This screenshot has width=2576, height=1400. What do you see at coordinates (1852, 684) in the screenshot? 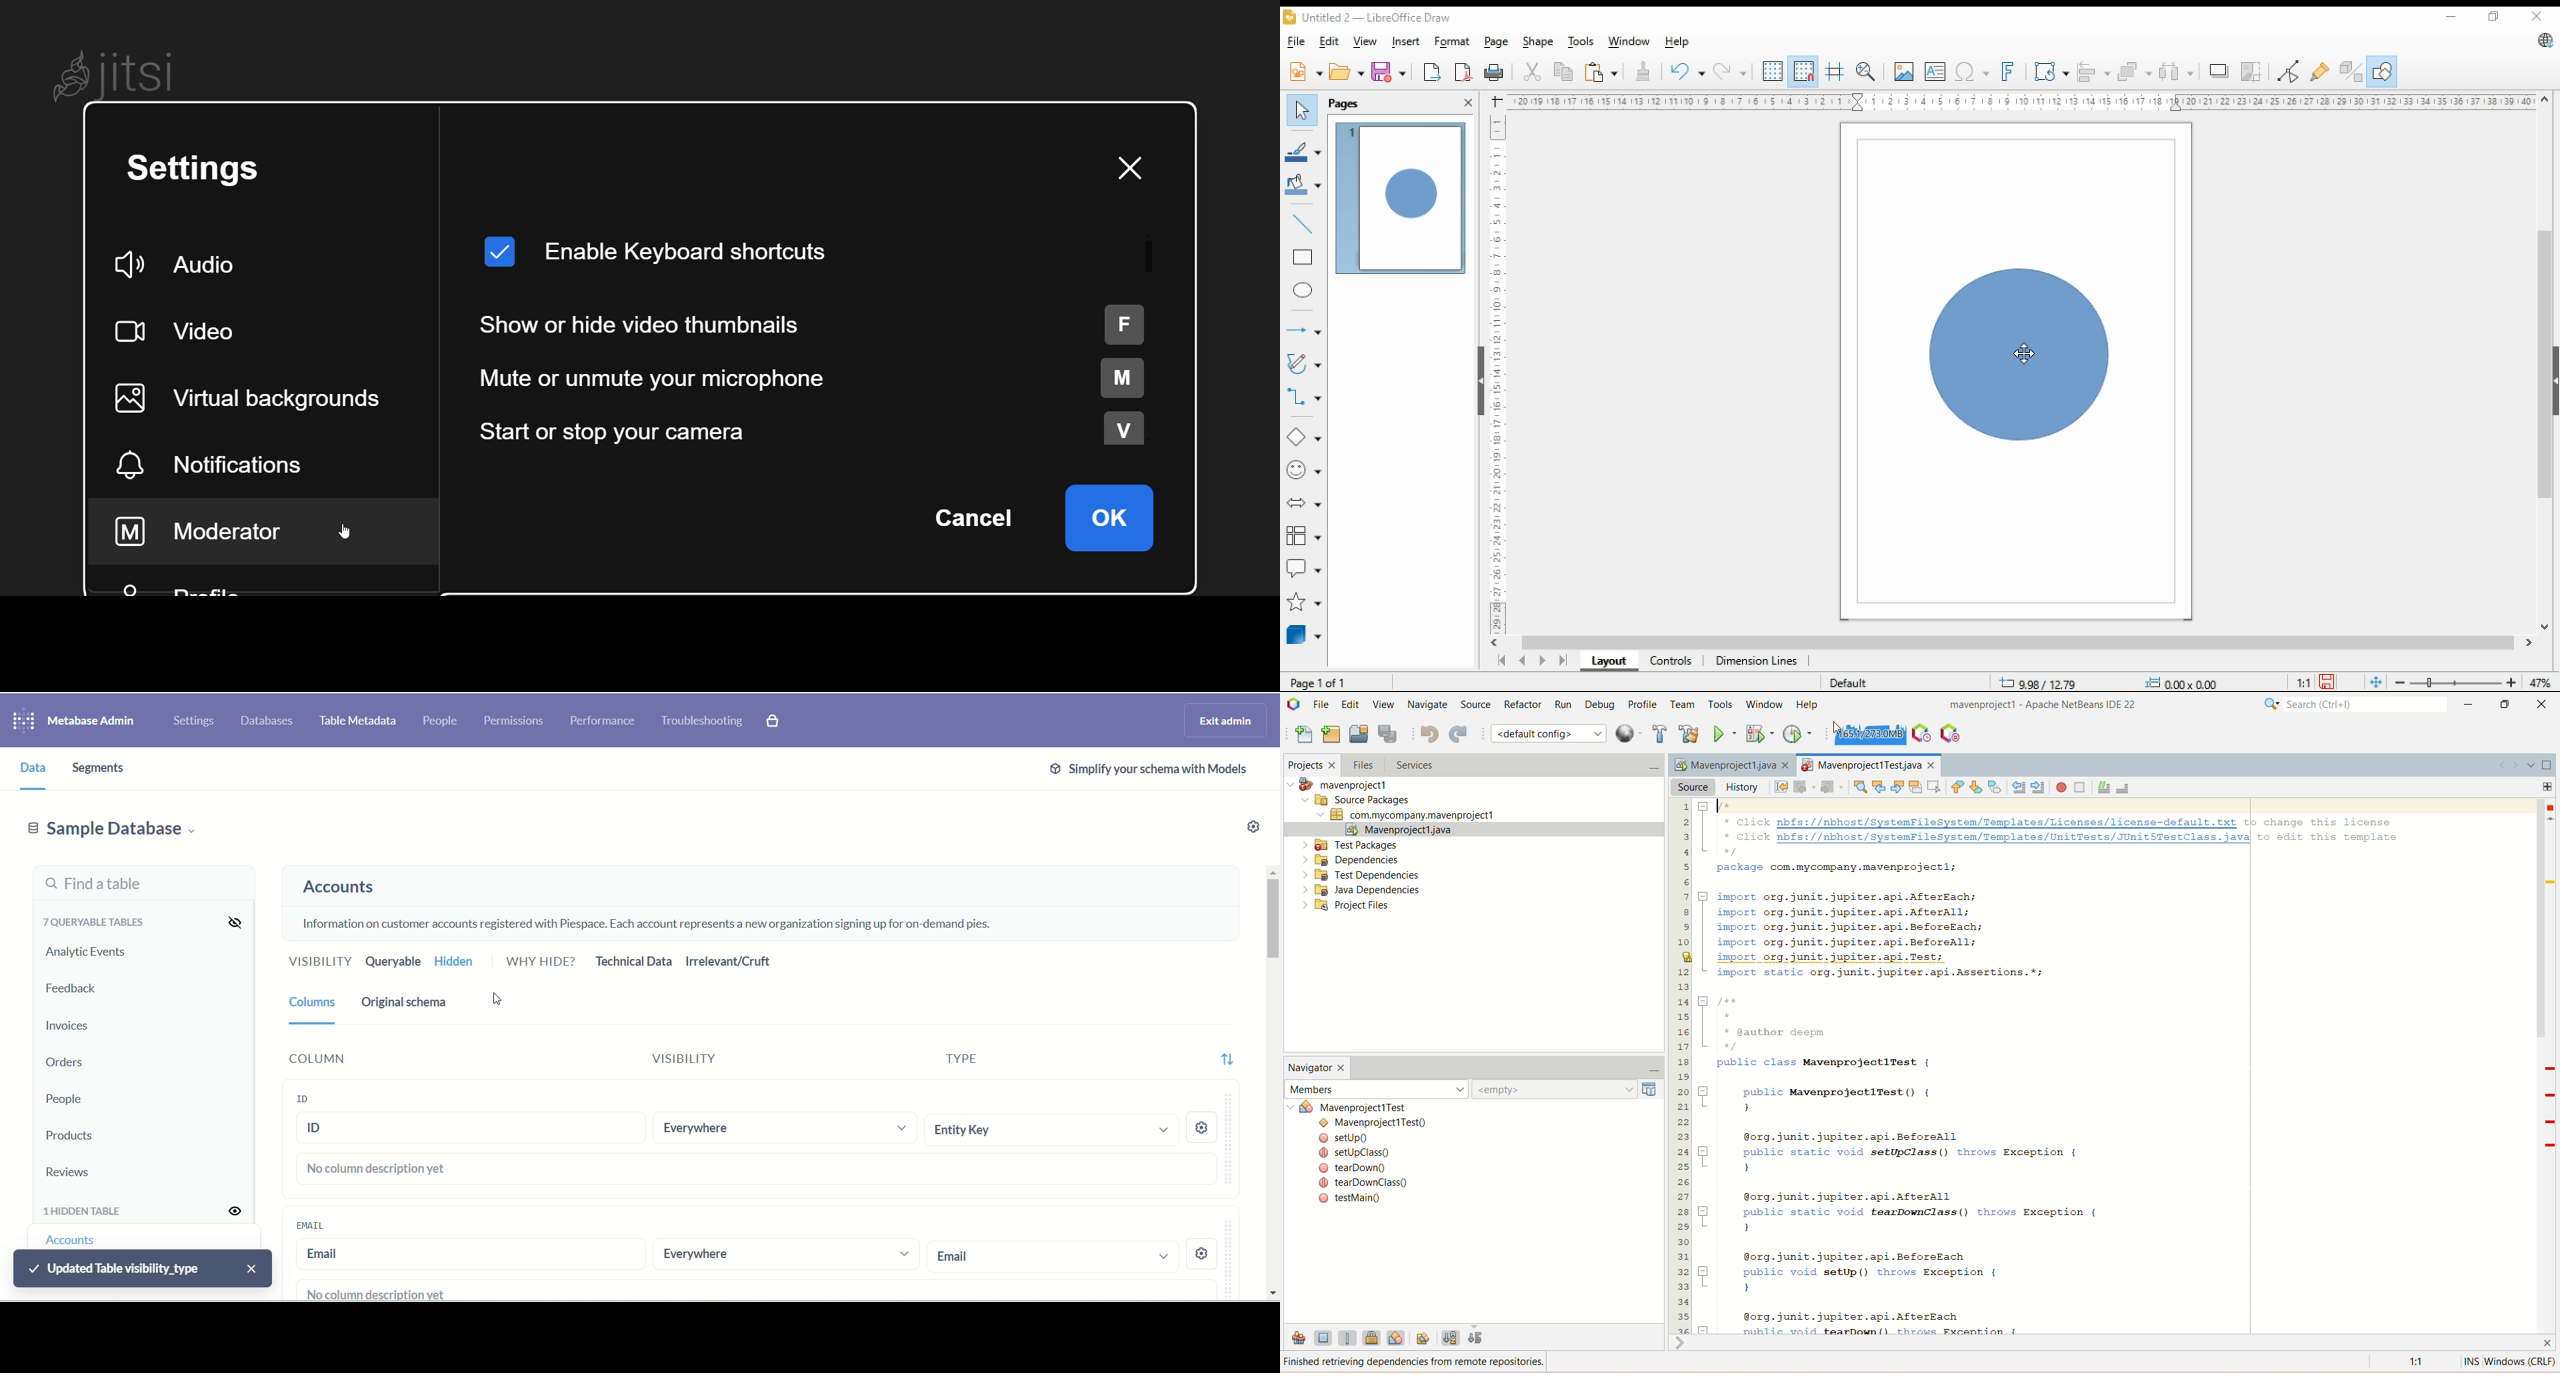
I see `default` at bounding box center [1852, 684].